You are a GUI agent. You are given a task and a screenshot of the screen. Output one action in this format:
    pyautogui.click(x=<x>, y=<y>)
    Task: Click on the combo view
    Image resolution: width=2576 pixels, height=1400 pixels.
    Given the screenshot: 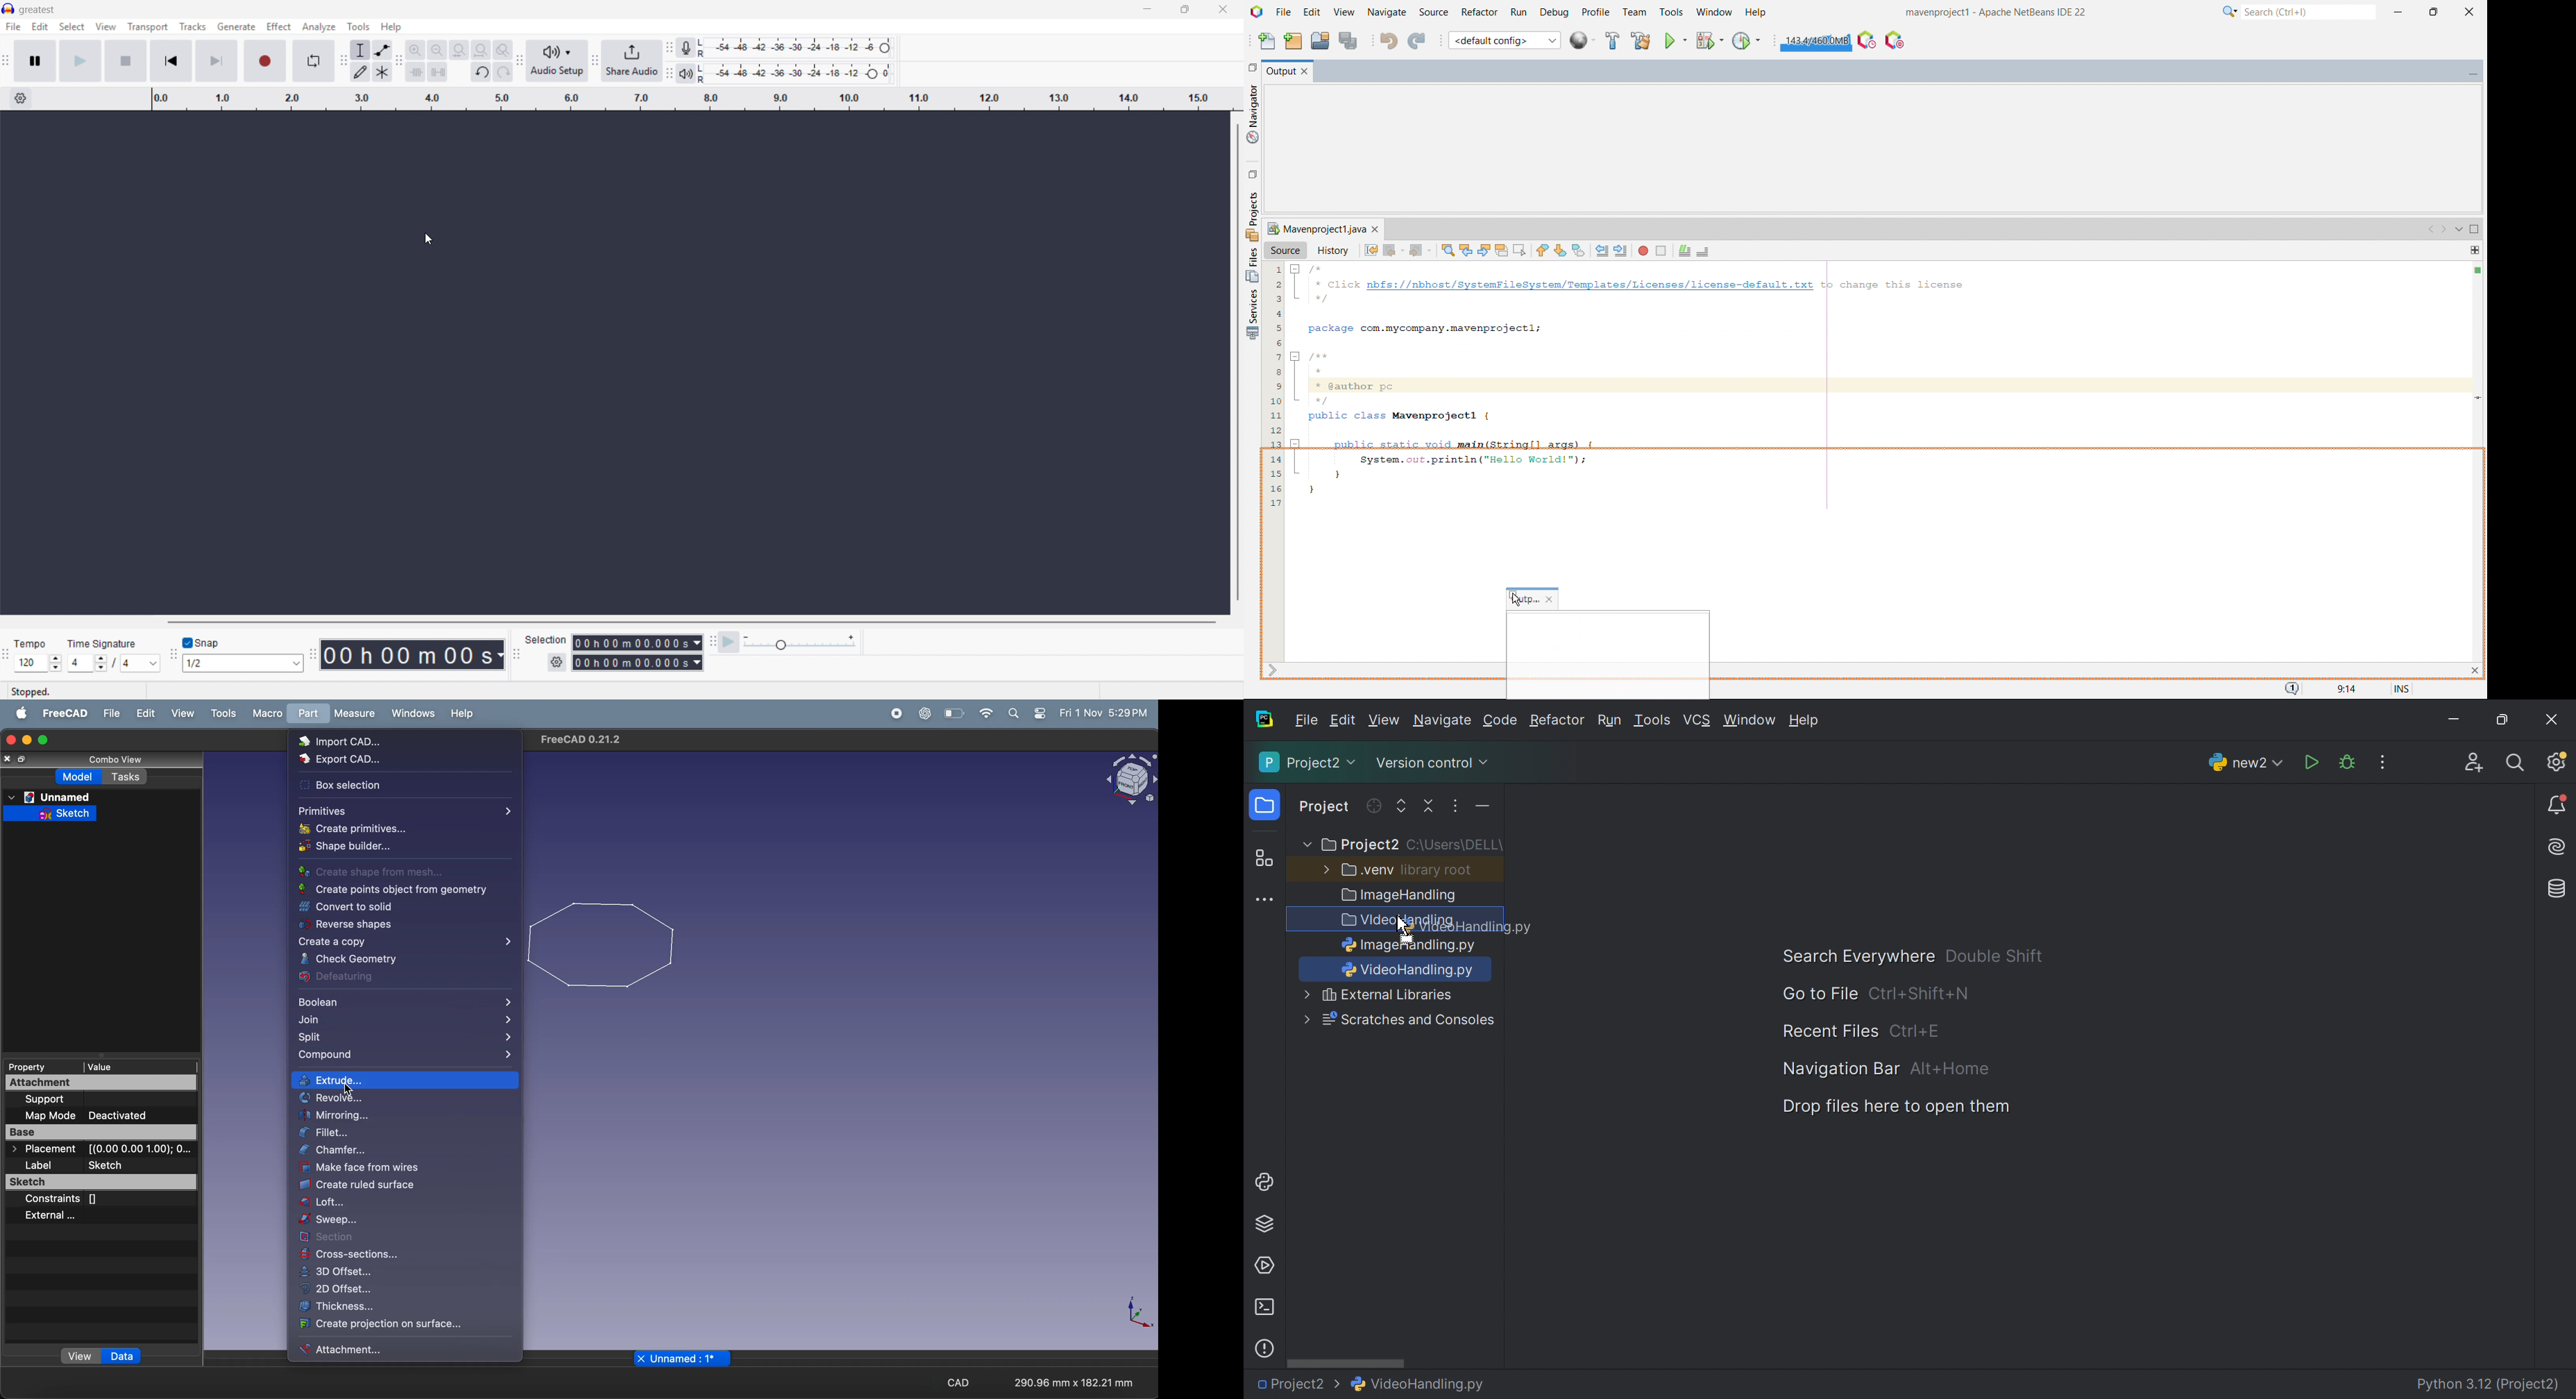 What is the action you would take?
    pyautogui.click(x=113, y=759)
    